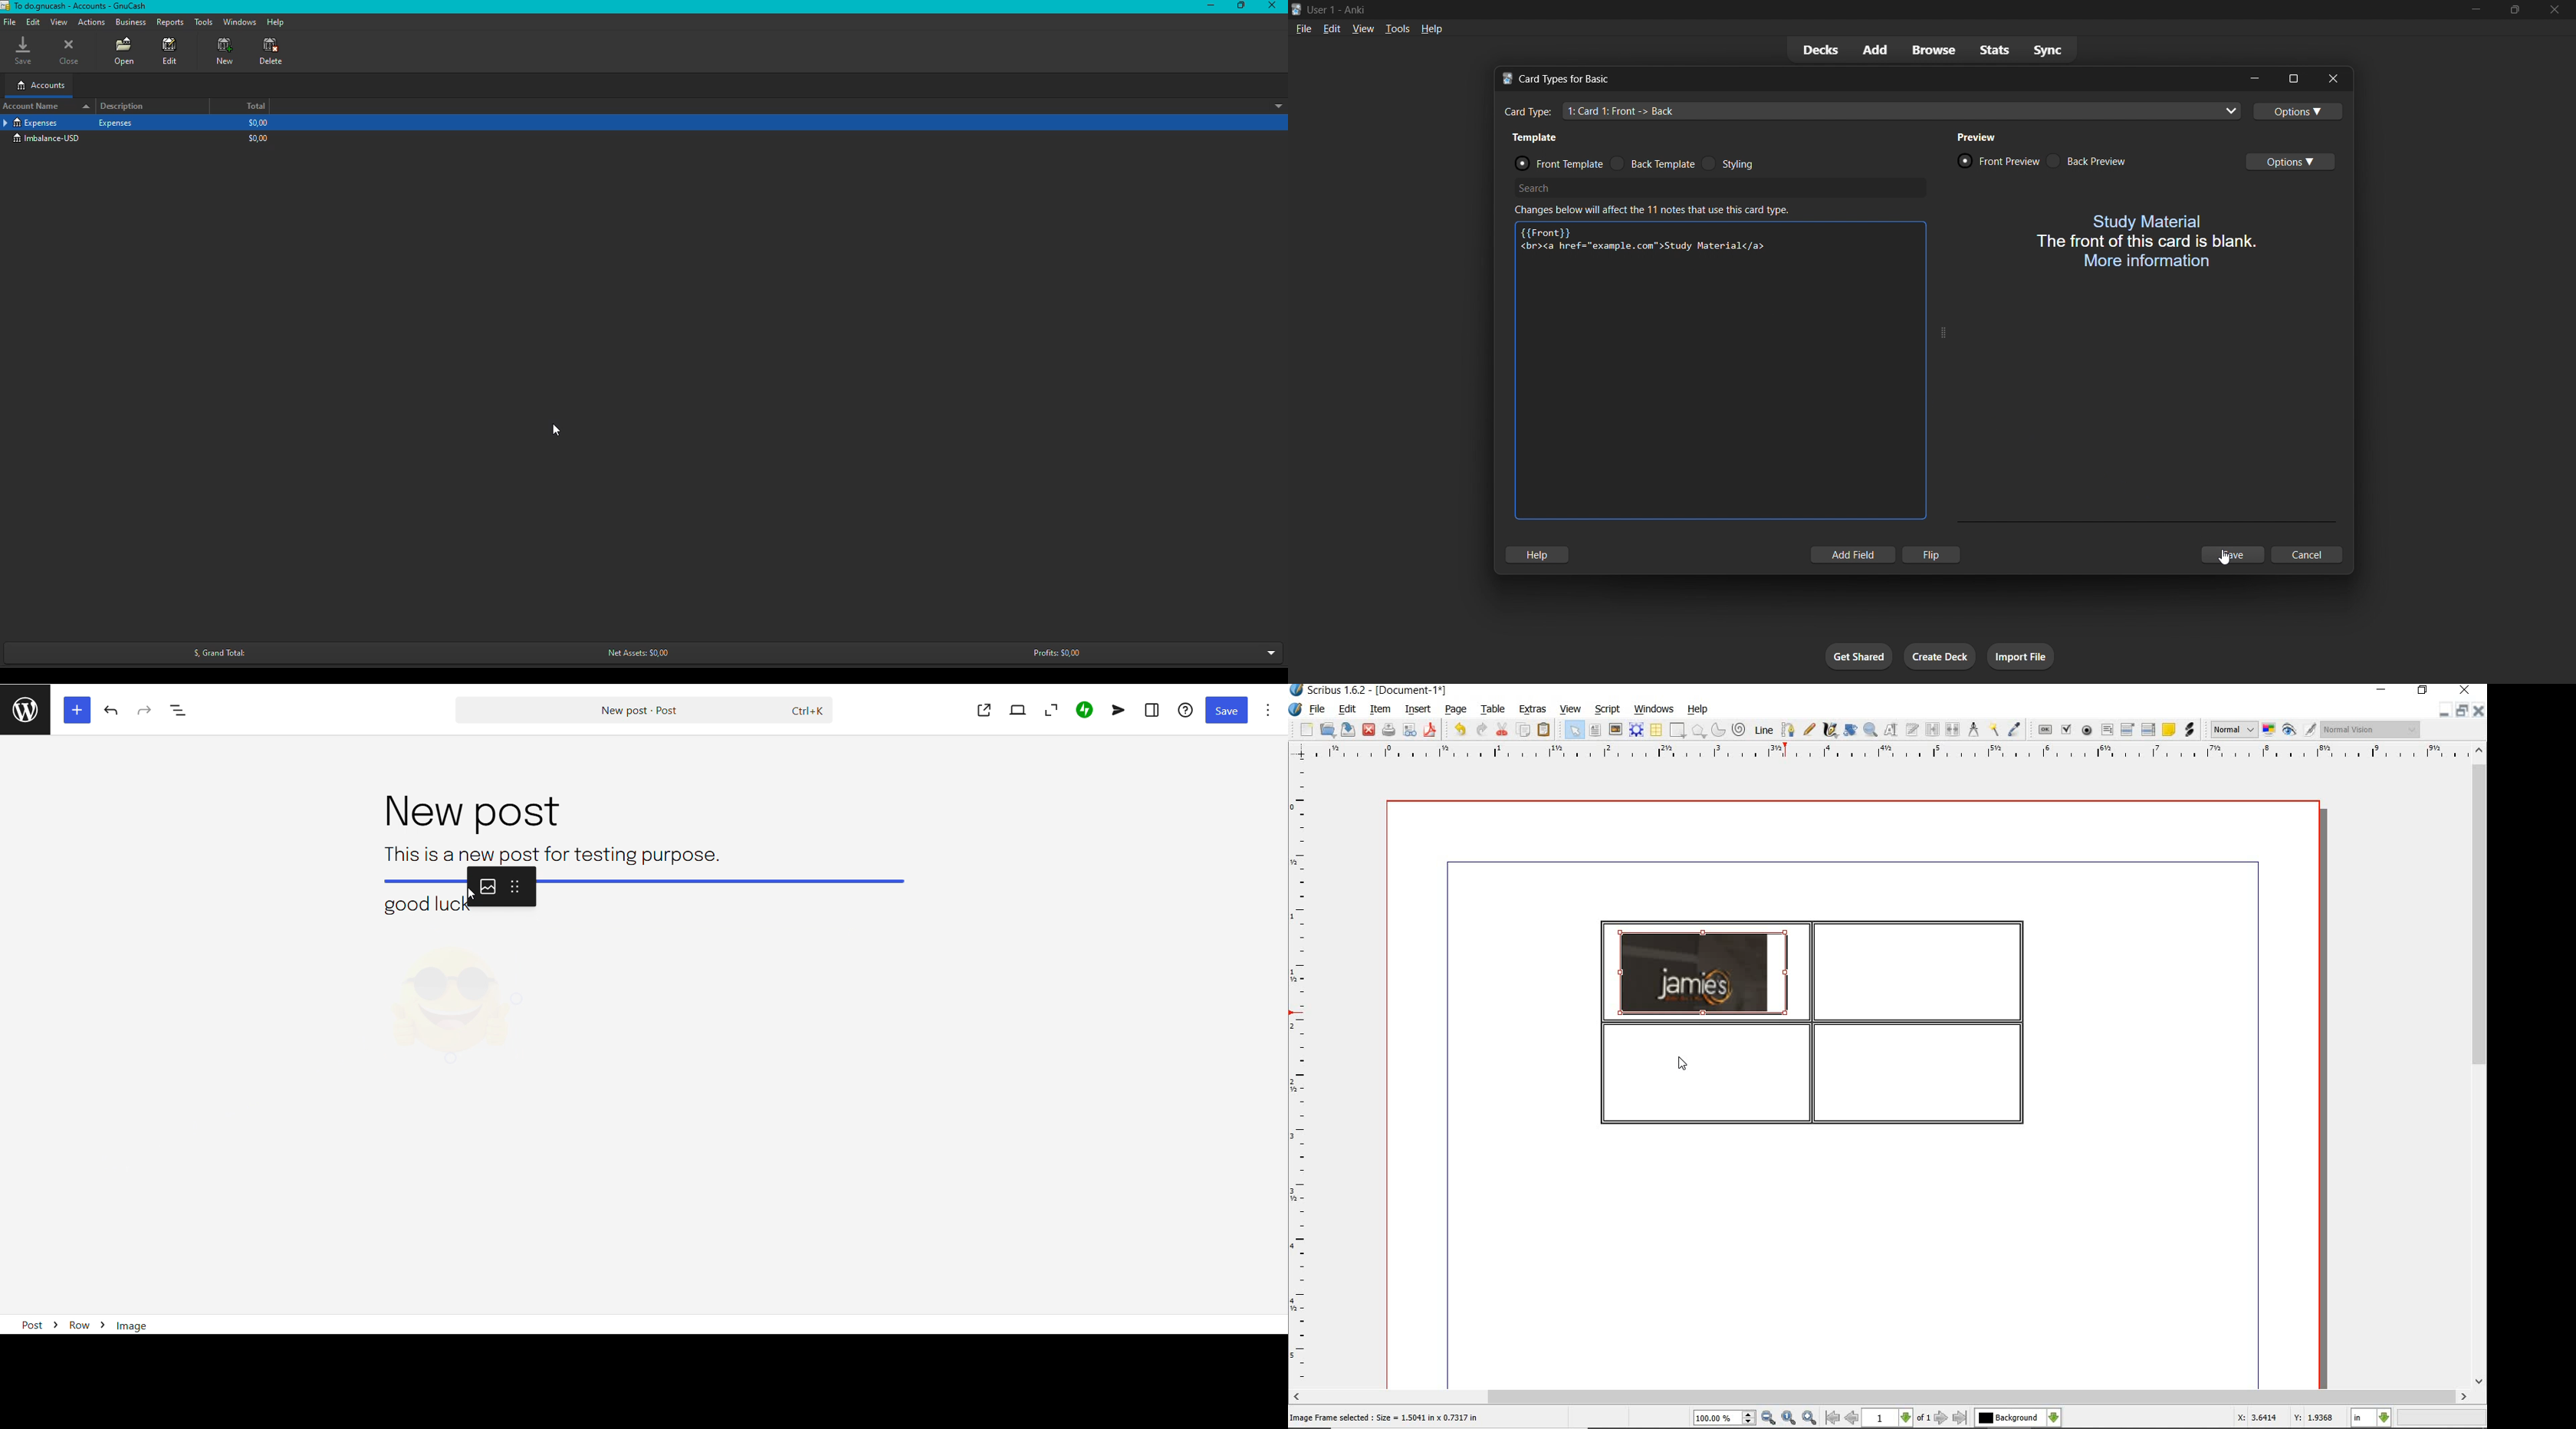  Describe the element at coordinates (1573, 710) in the screenshot. I see `view ` at that location.